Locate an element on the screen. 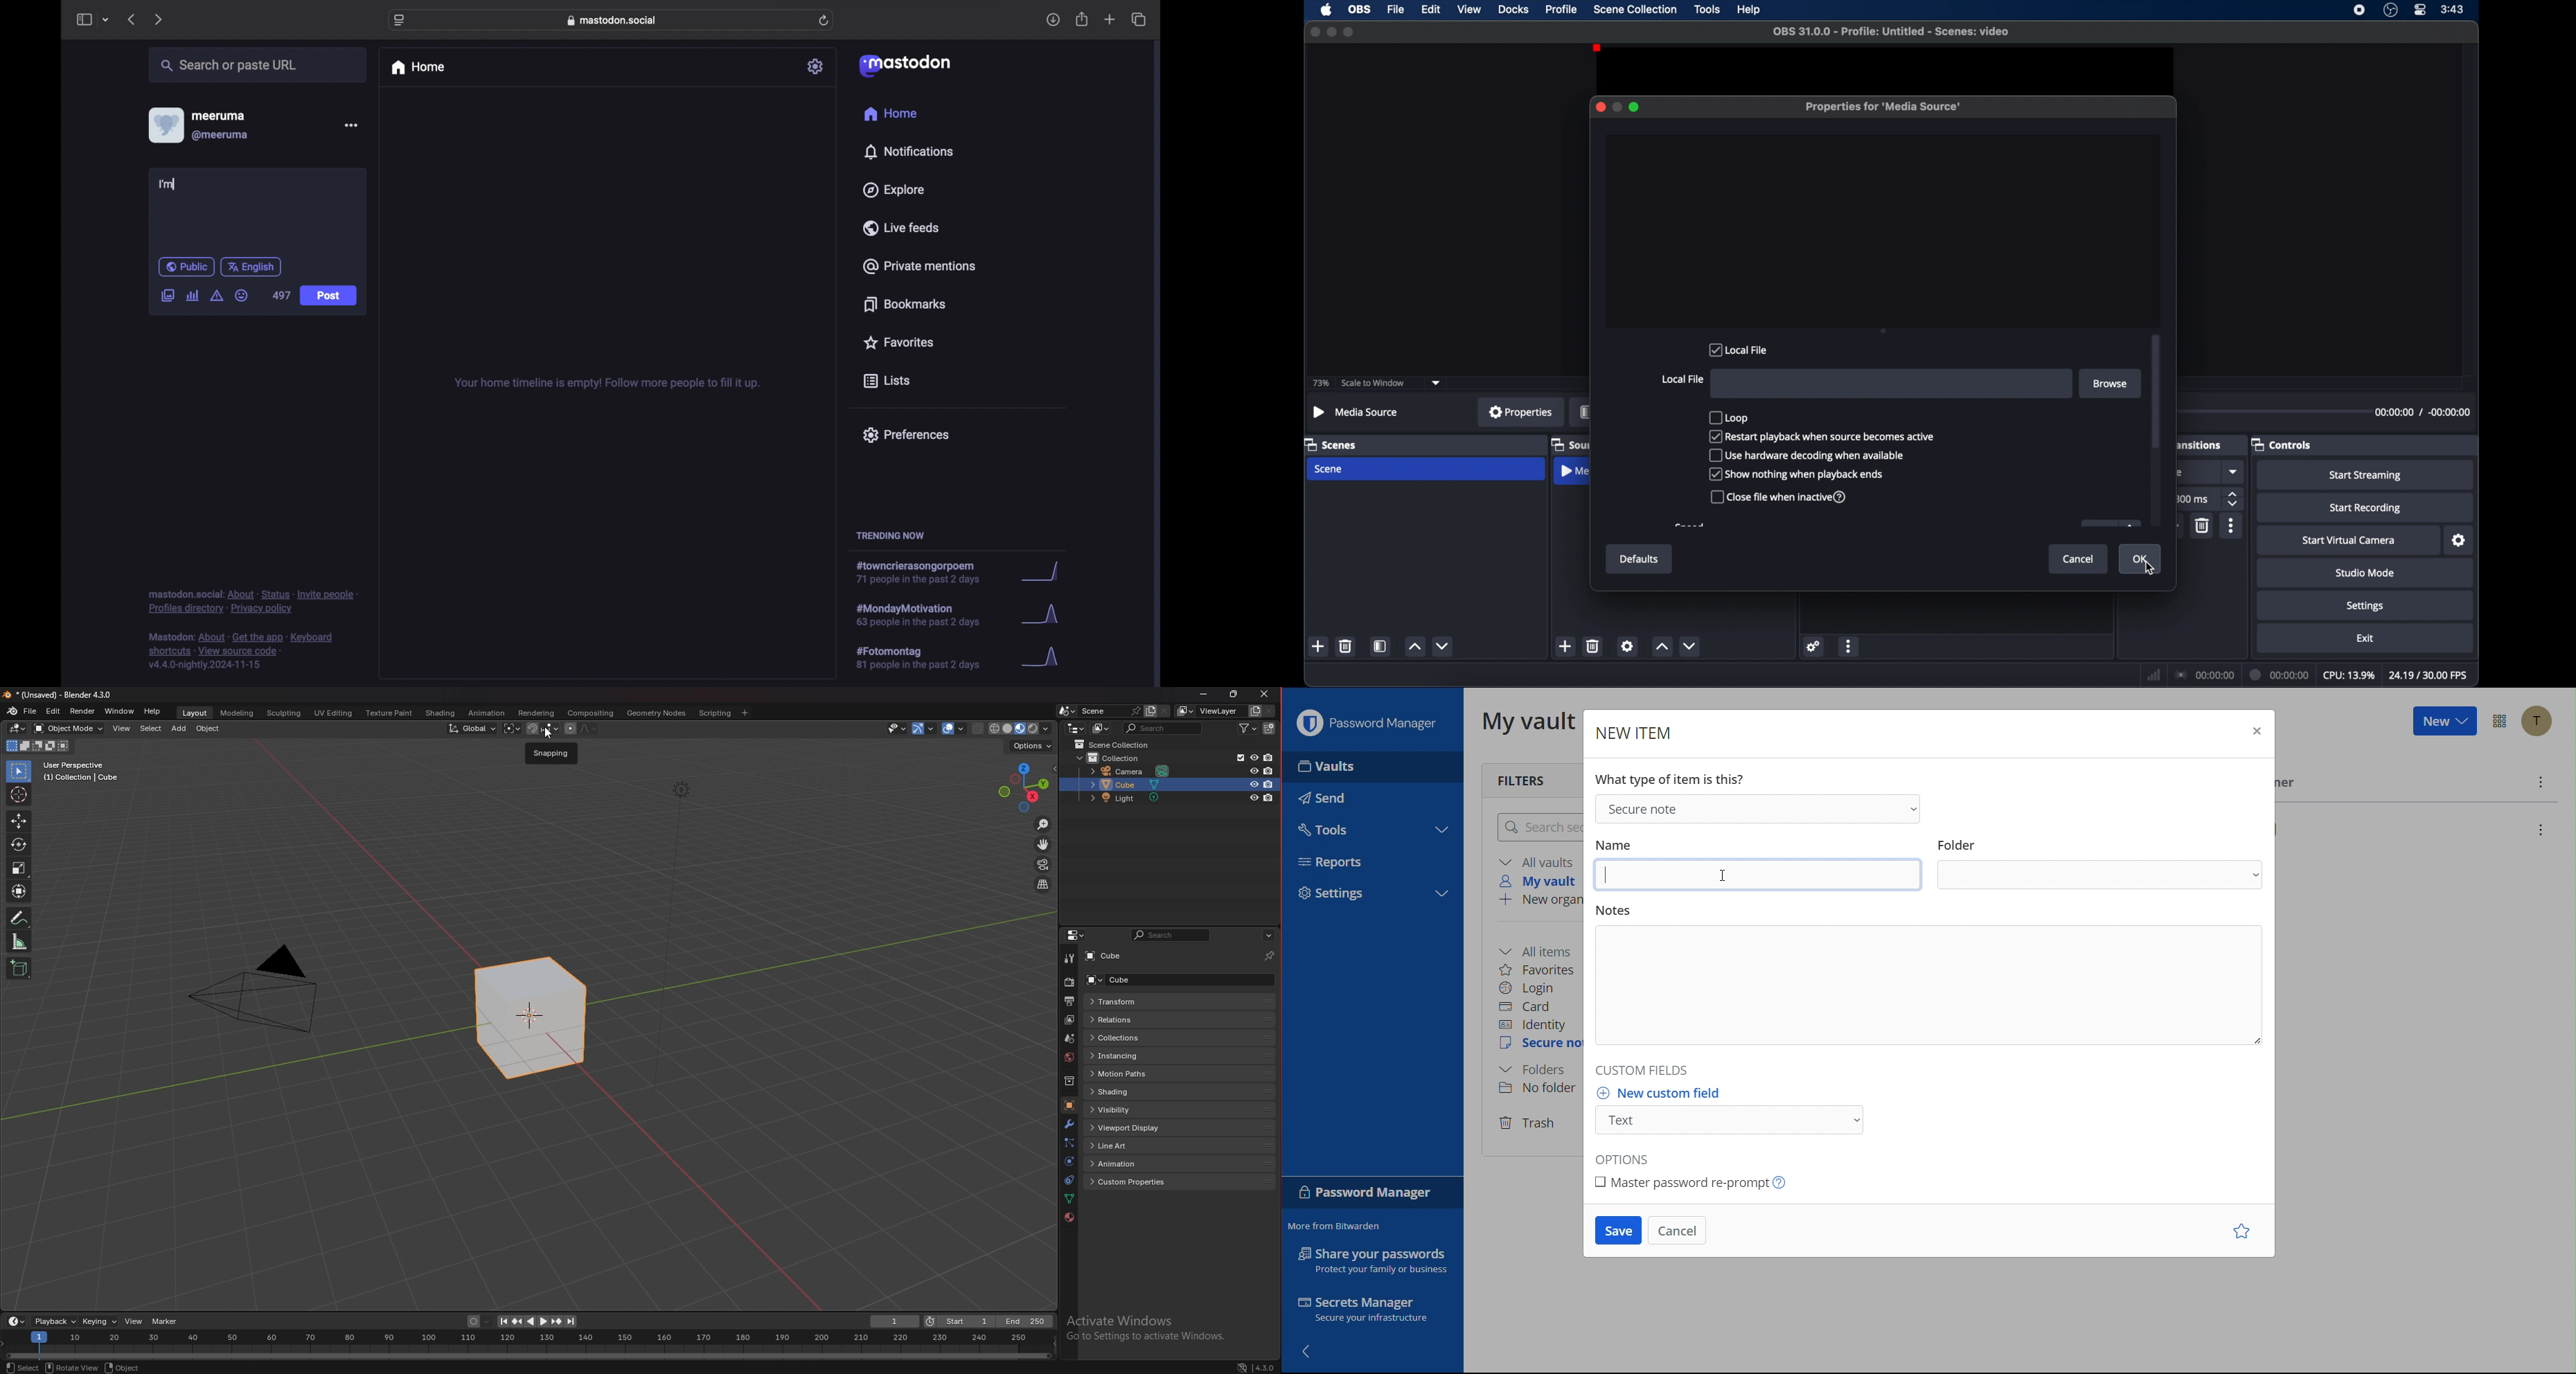  browse scene is located at coordinates (1067, 710).